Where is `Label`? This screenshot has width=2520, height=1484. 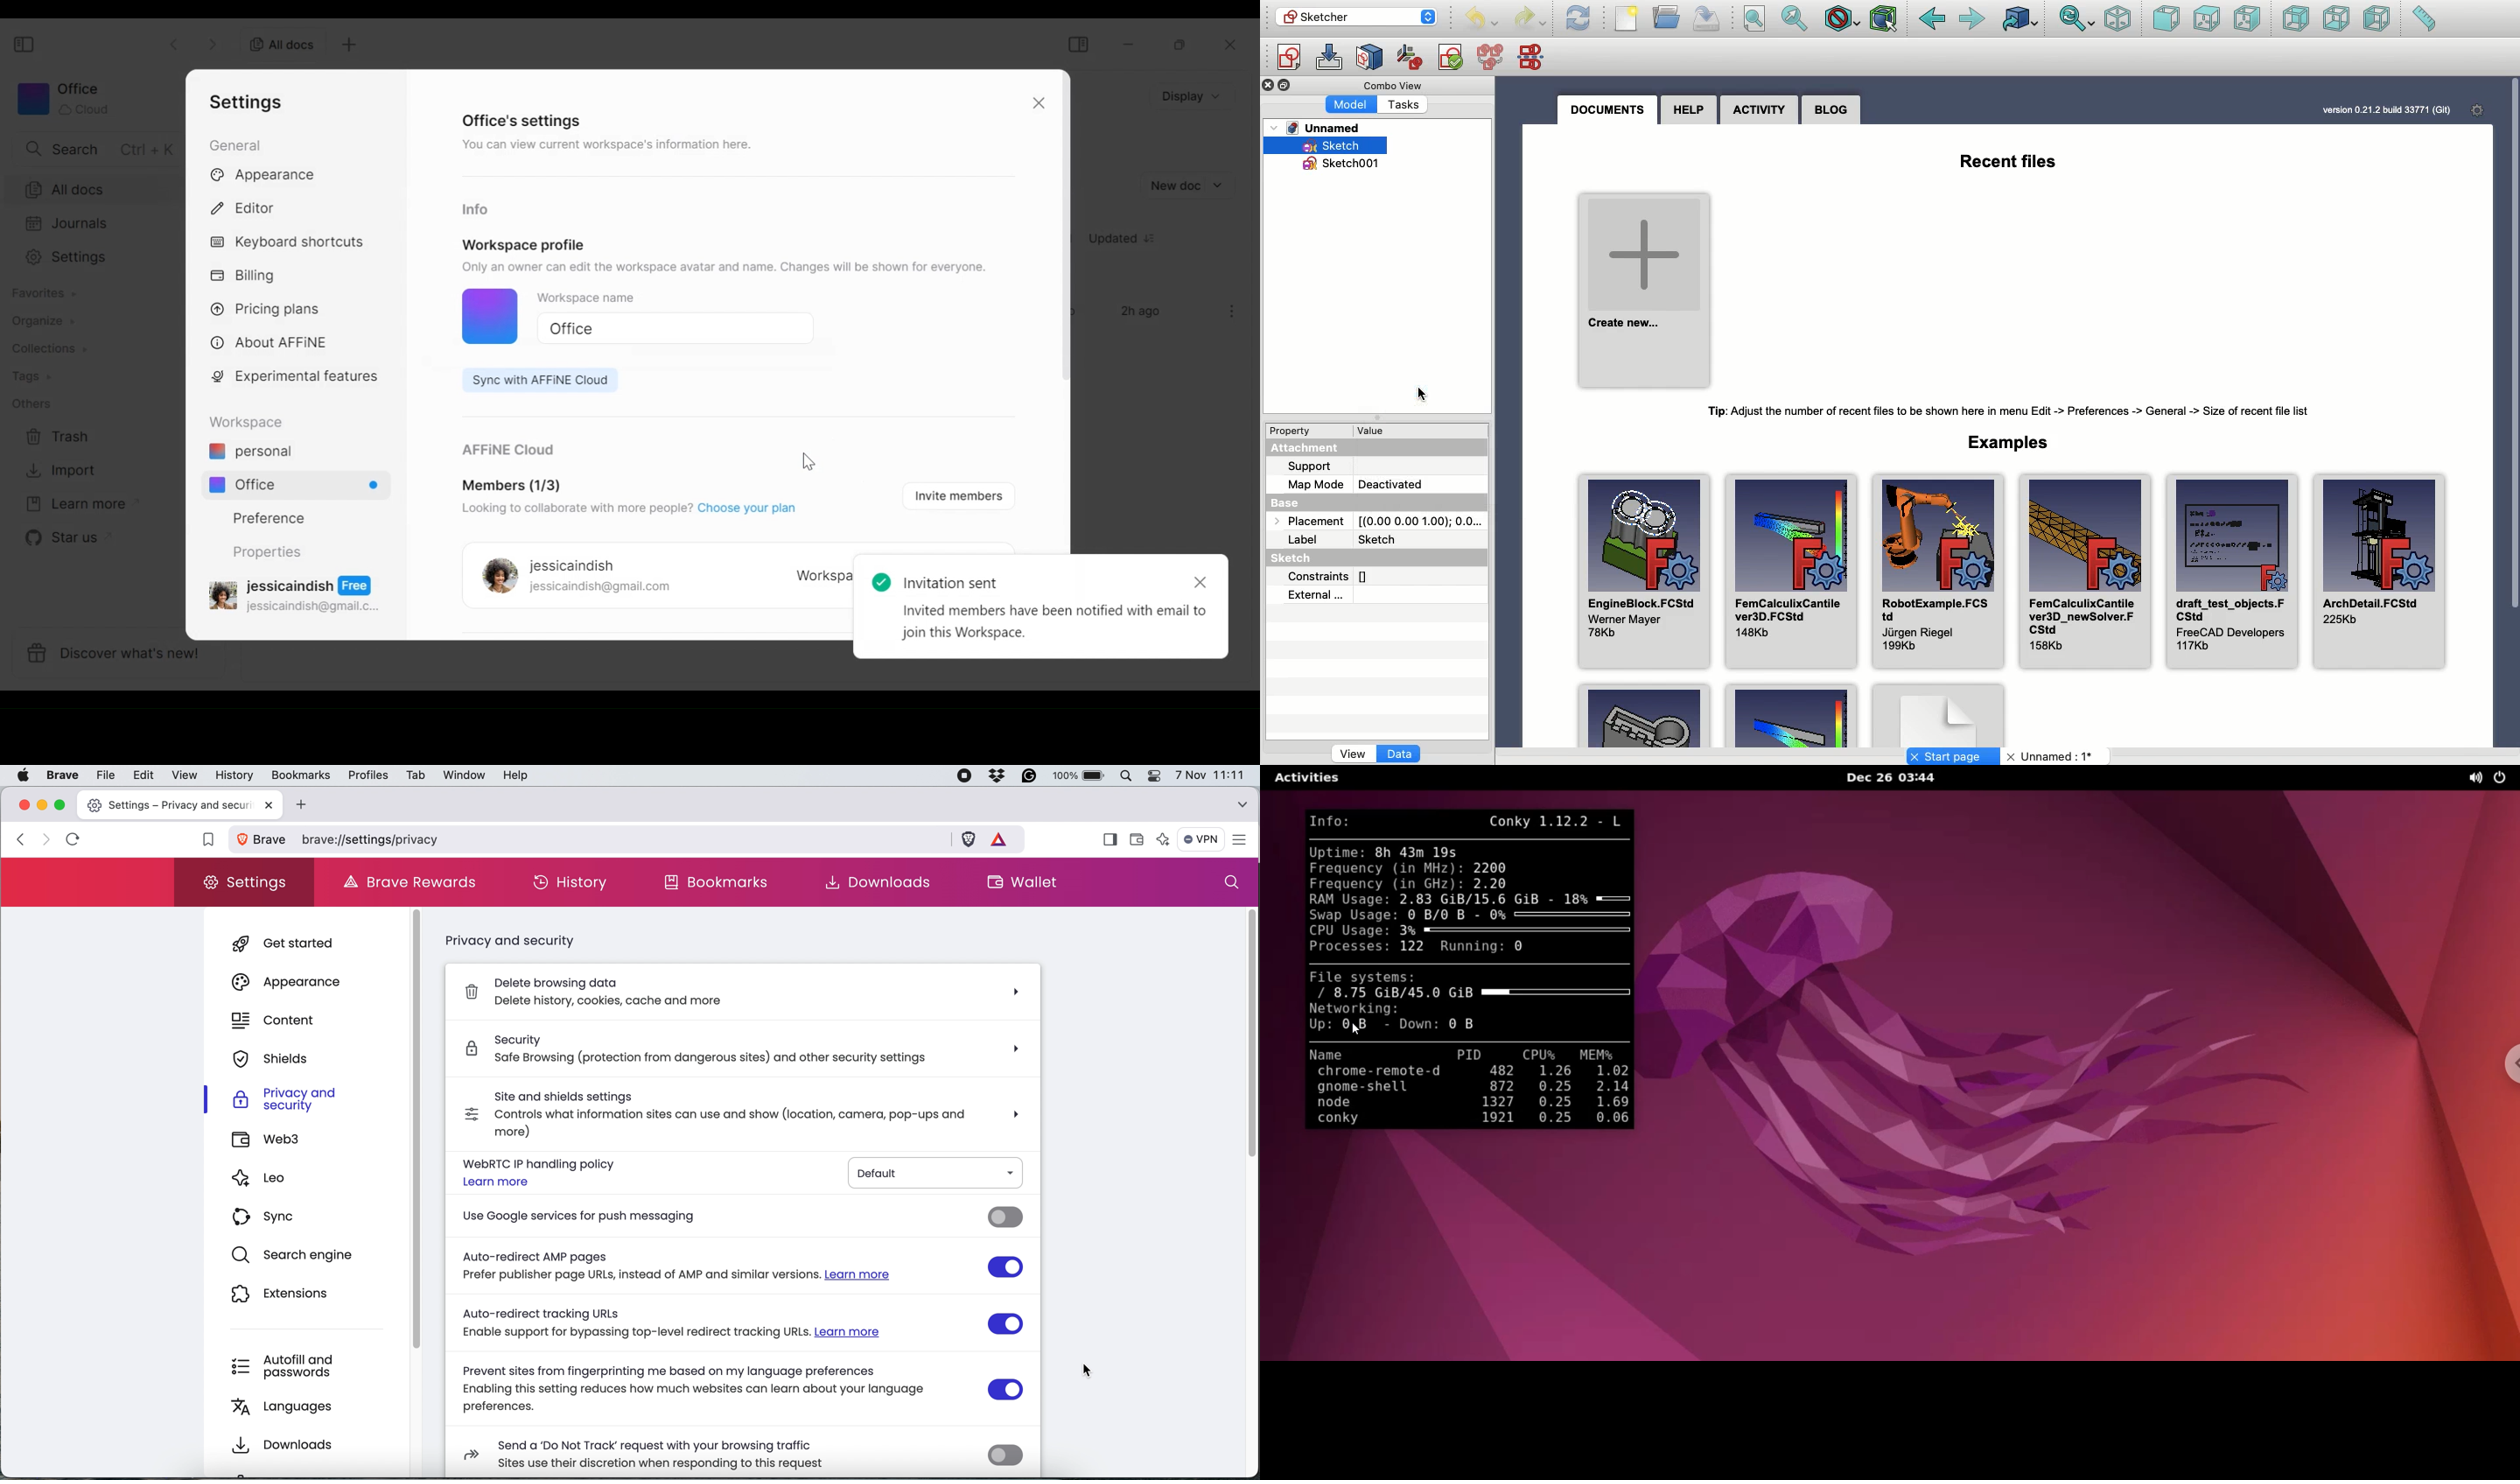 Label is located at coordinates (1306, 540).